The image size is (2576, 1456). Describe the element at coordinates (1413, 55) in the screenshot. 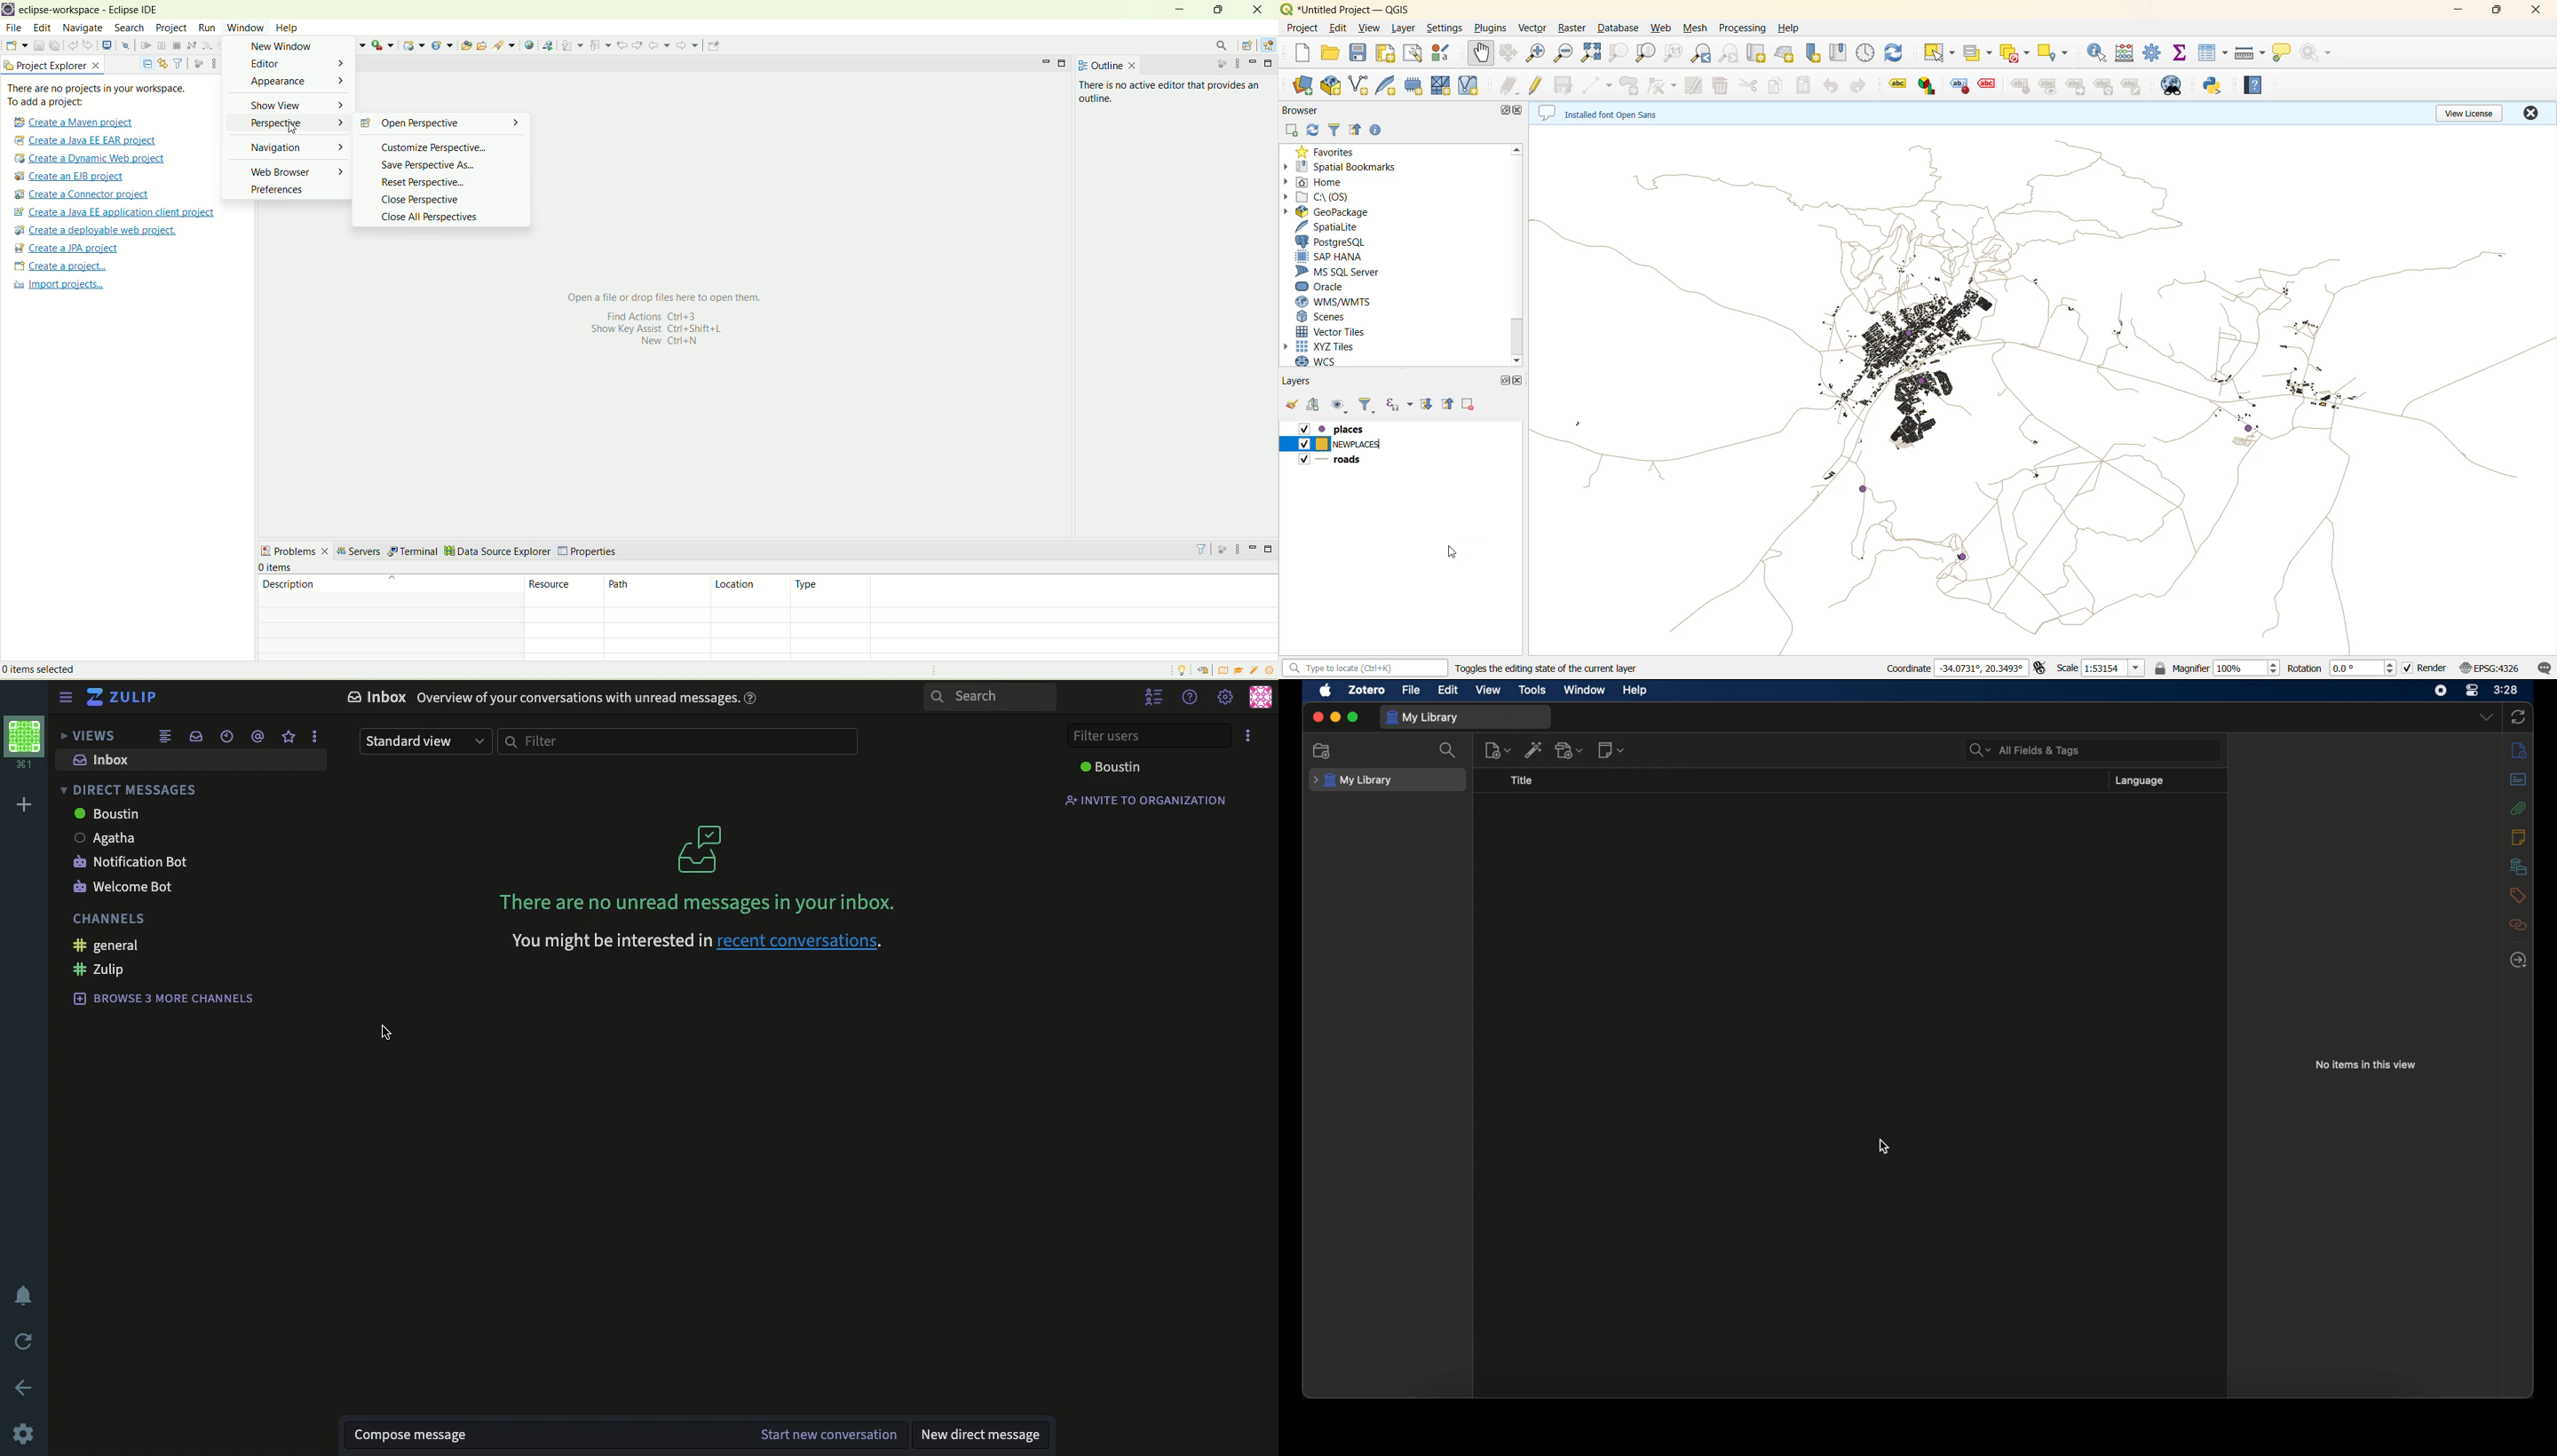

I see `show layout` at that location.